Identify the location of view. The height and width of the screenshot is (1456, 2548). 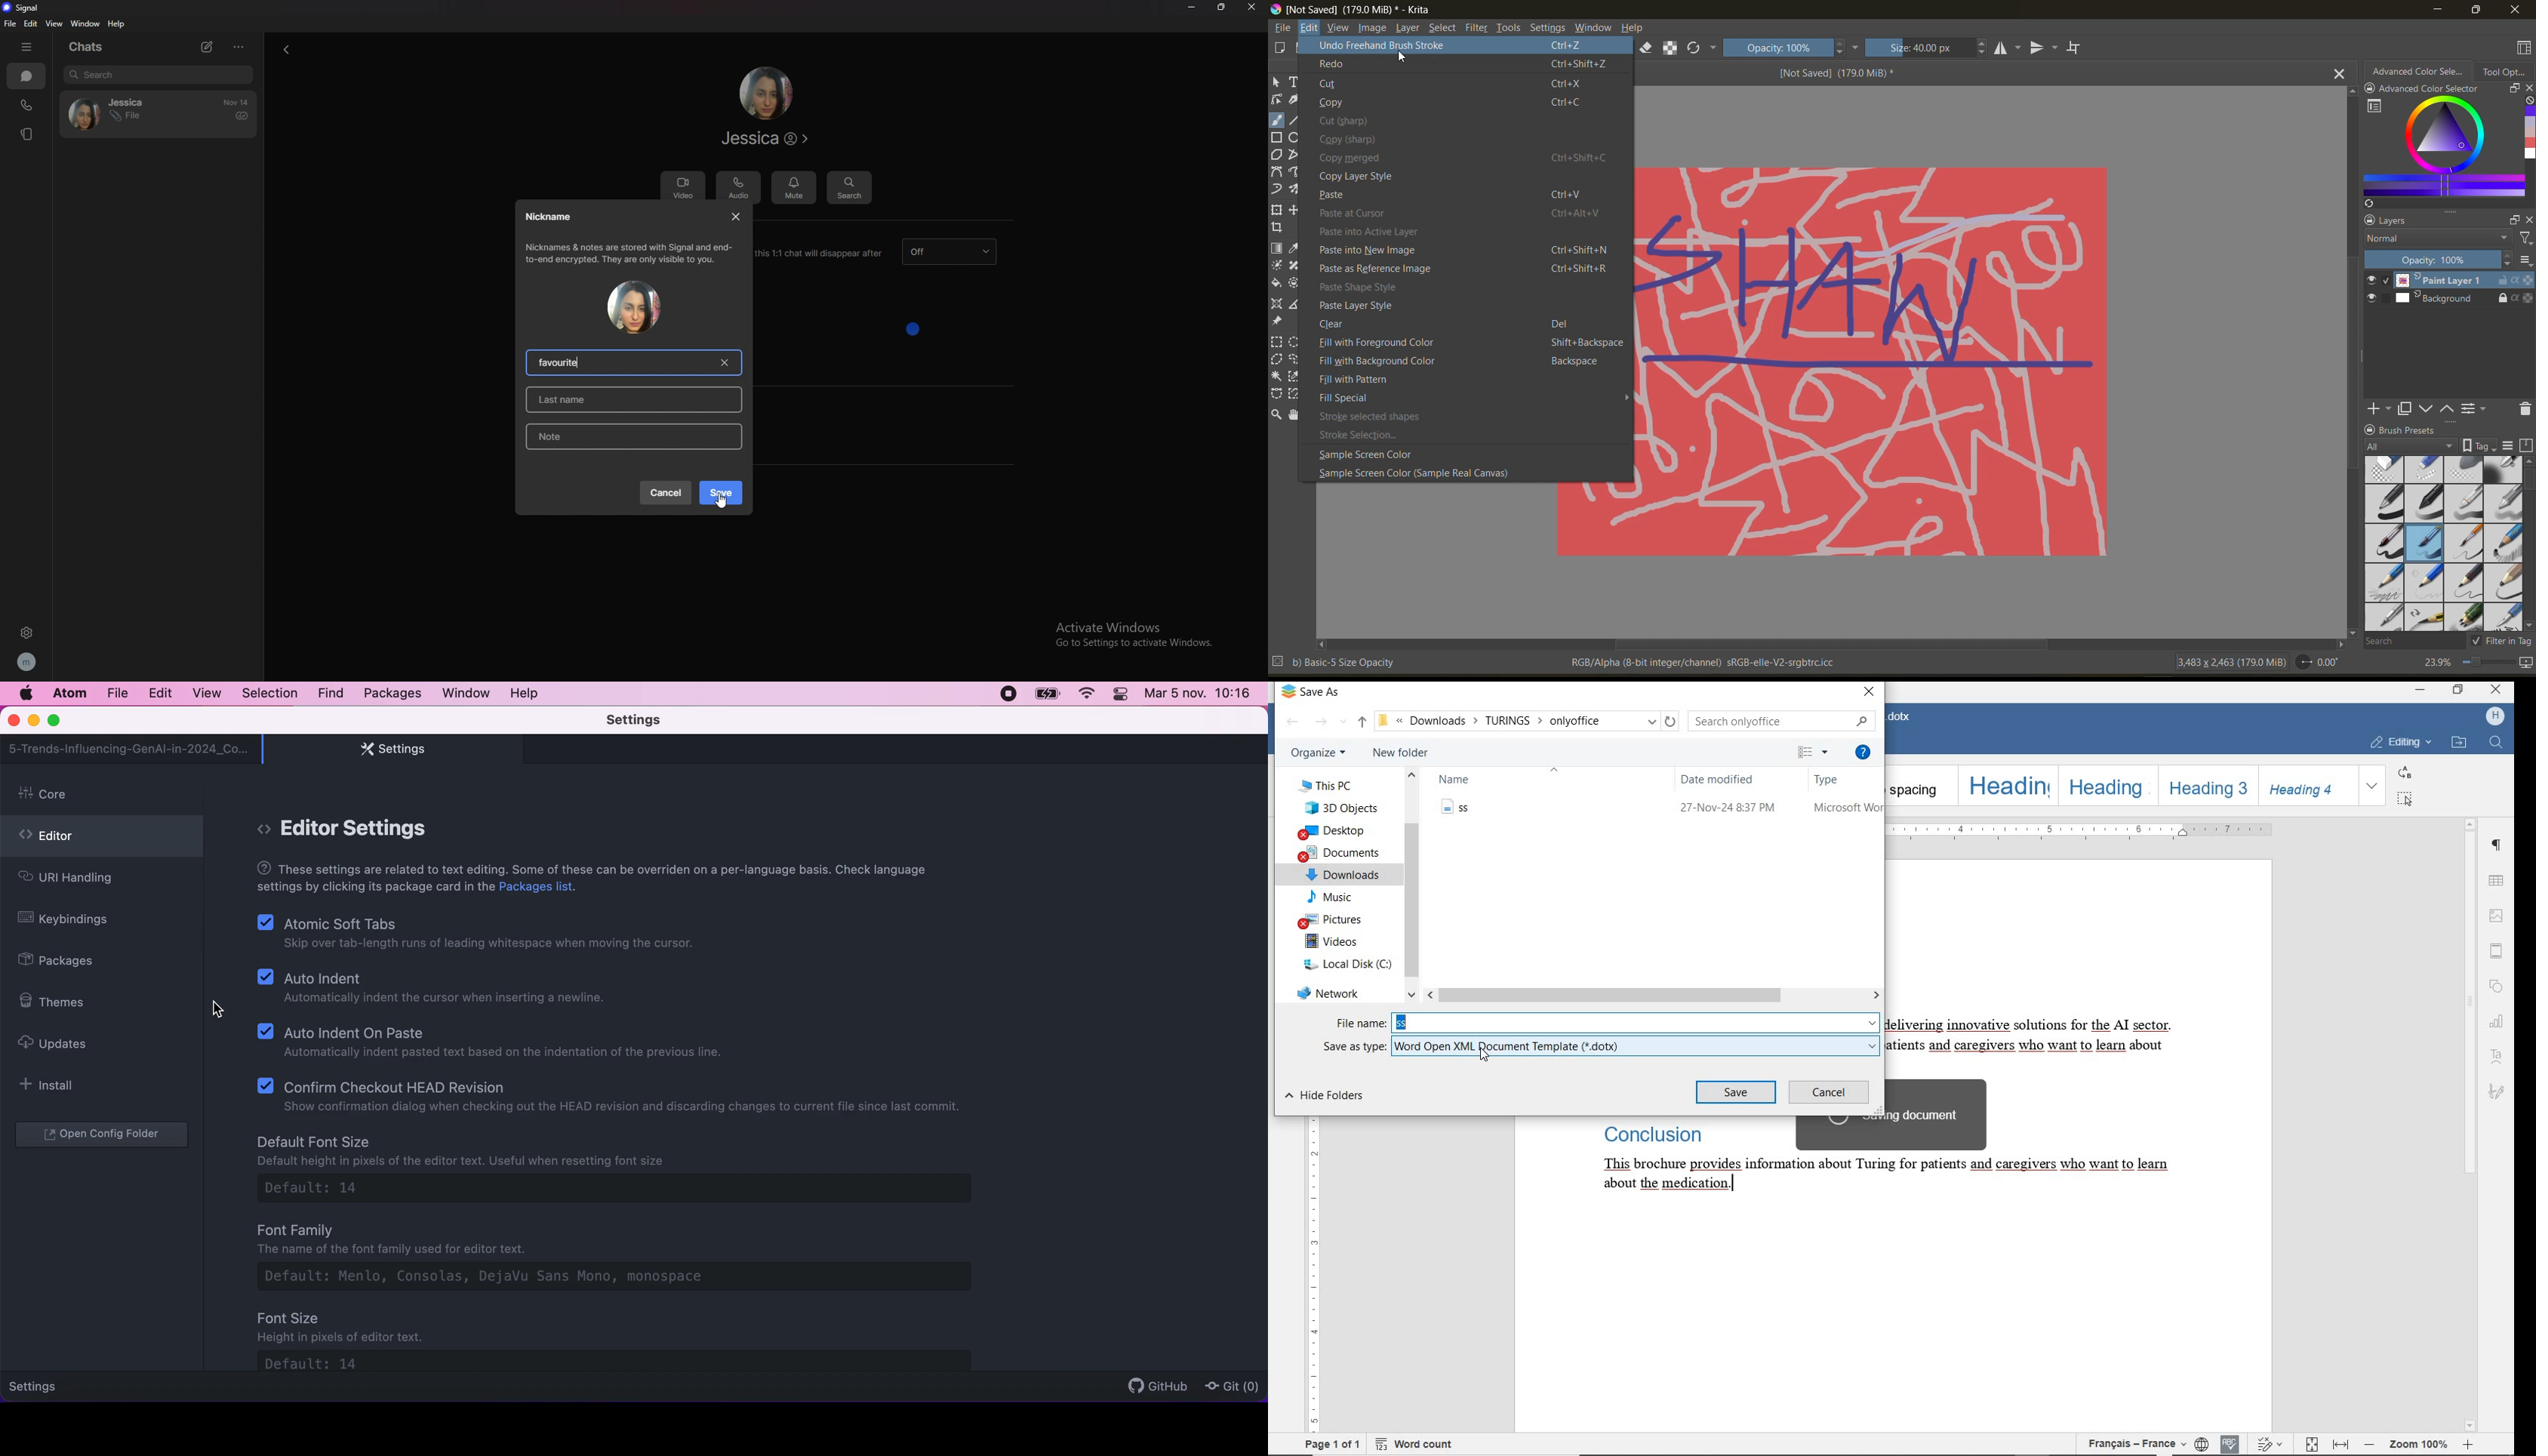
(55, 23).